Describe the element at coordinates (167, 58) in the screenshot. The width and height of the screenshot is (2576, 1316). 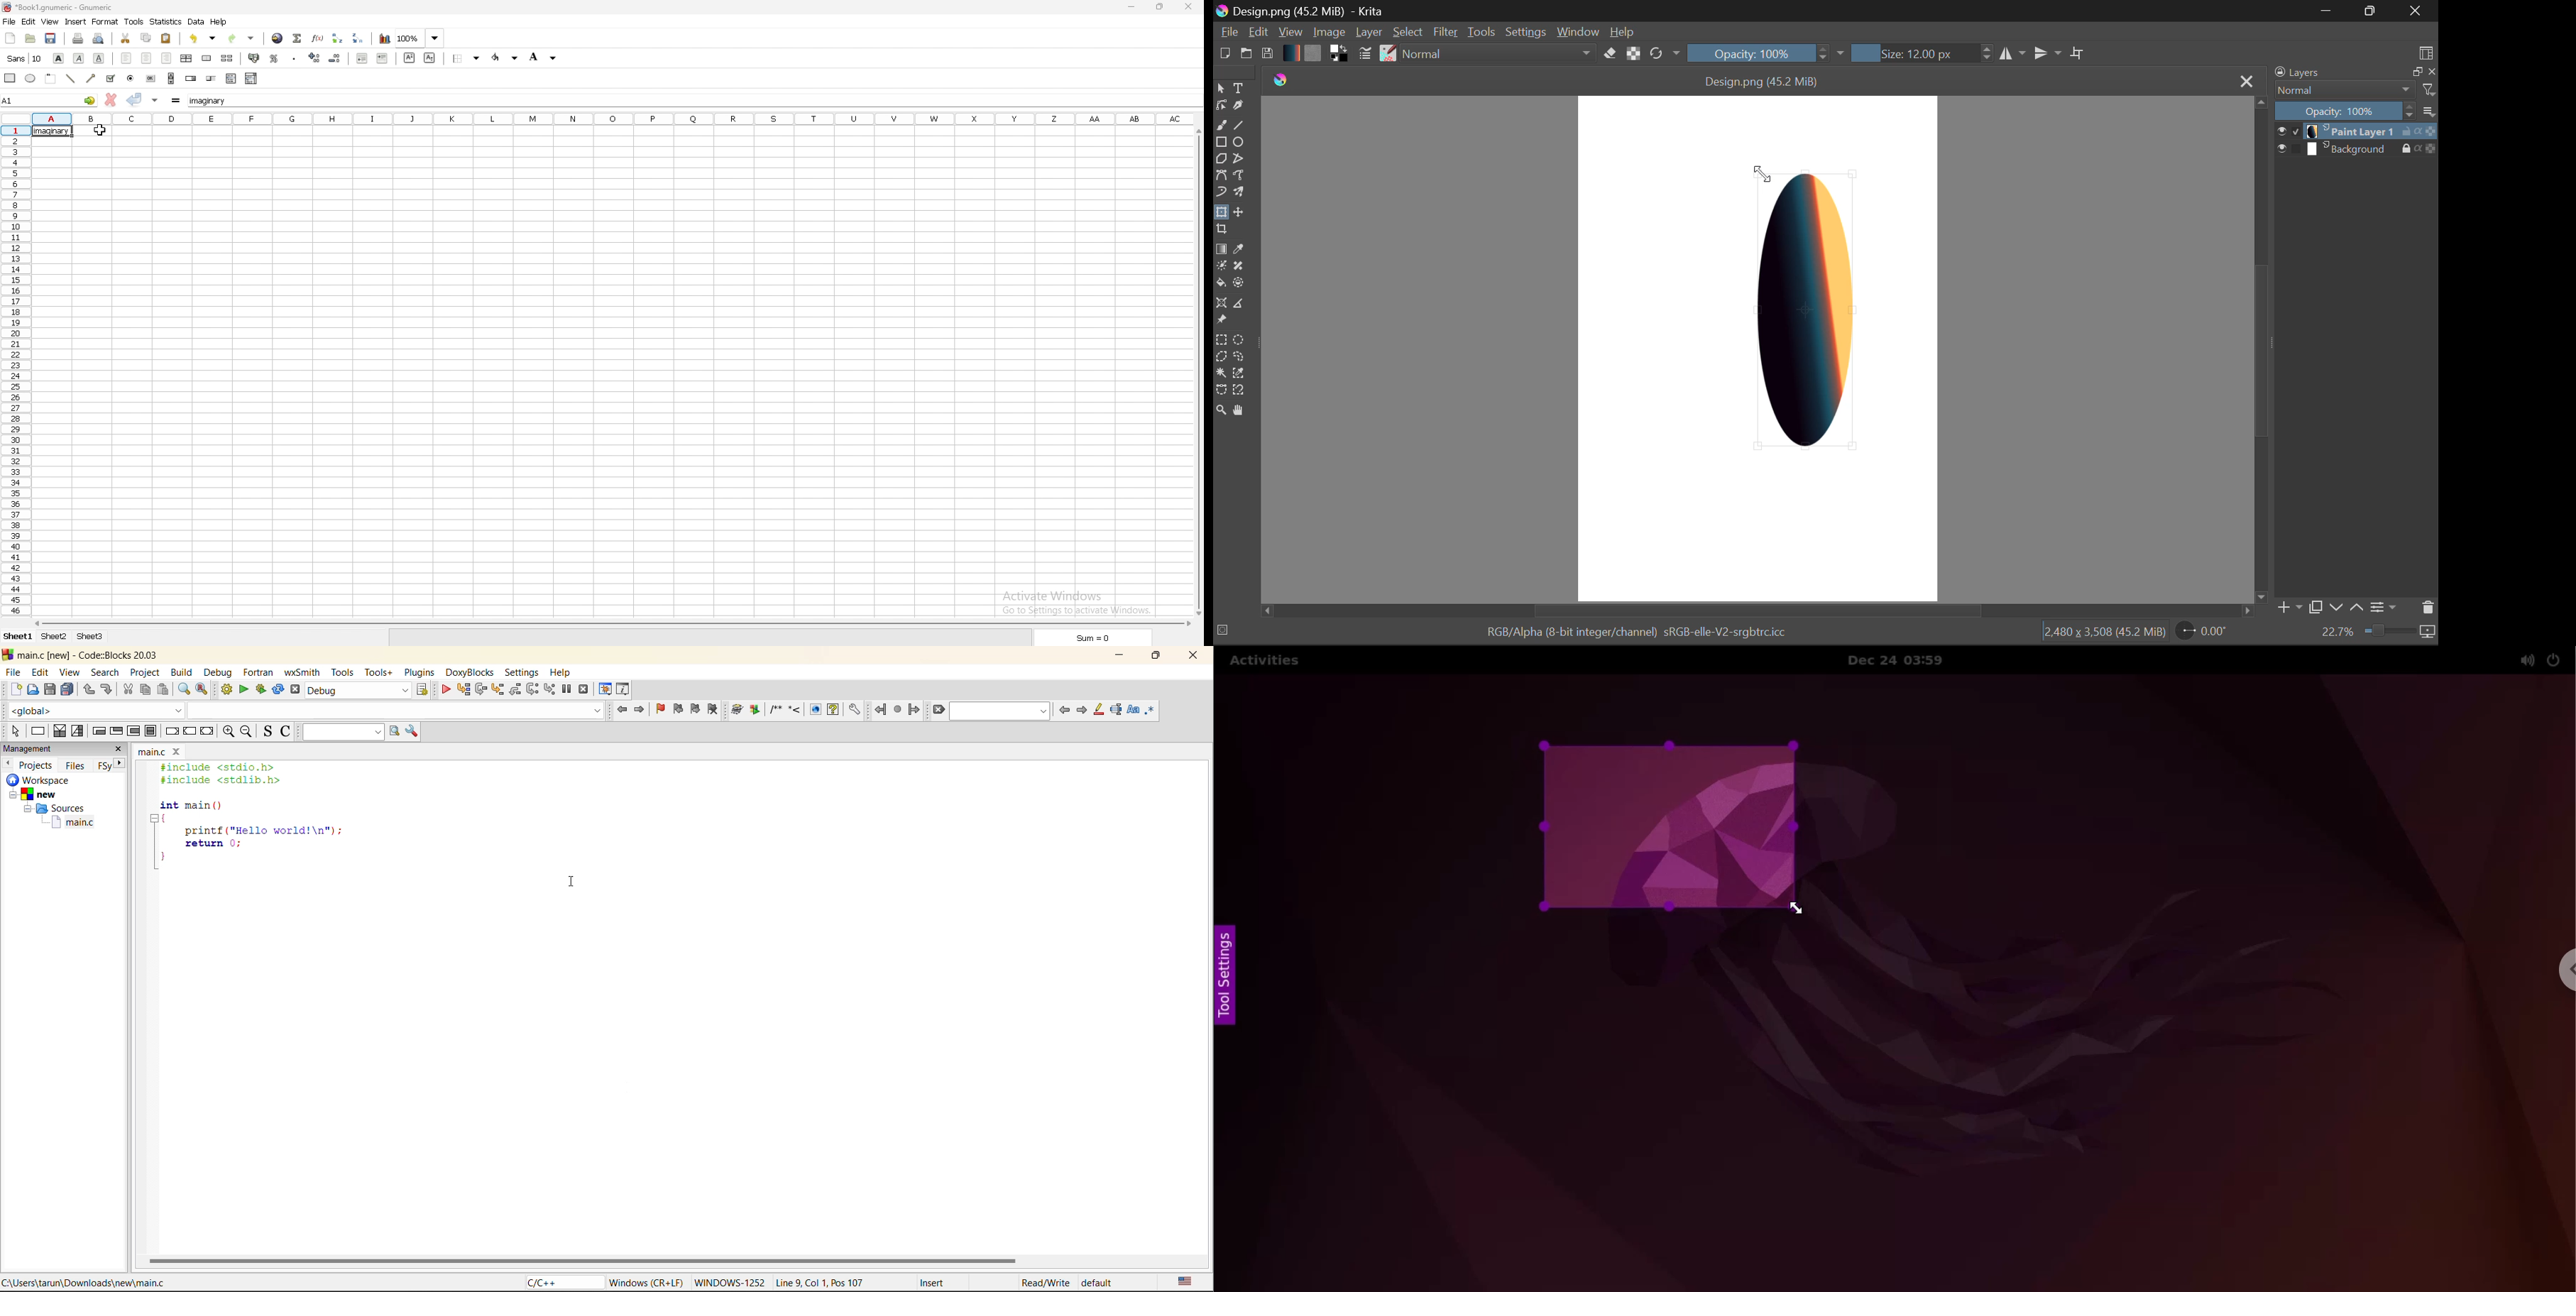
I see `right align` at that location.